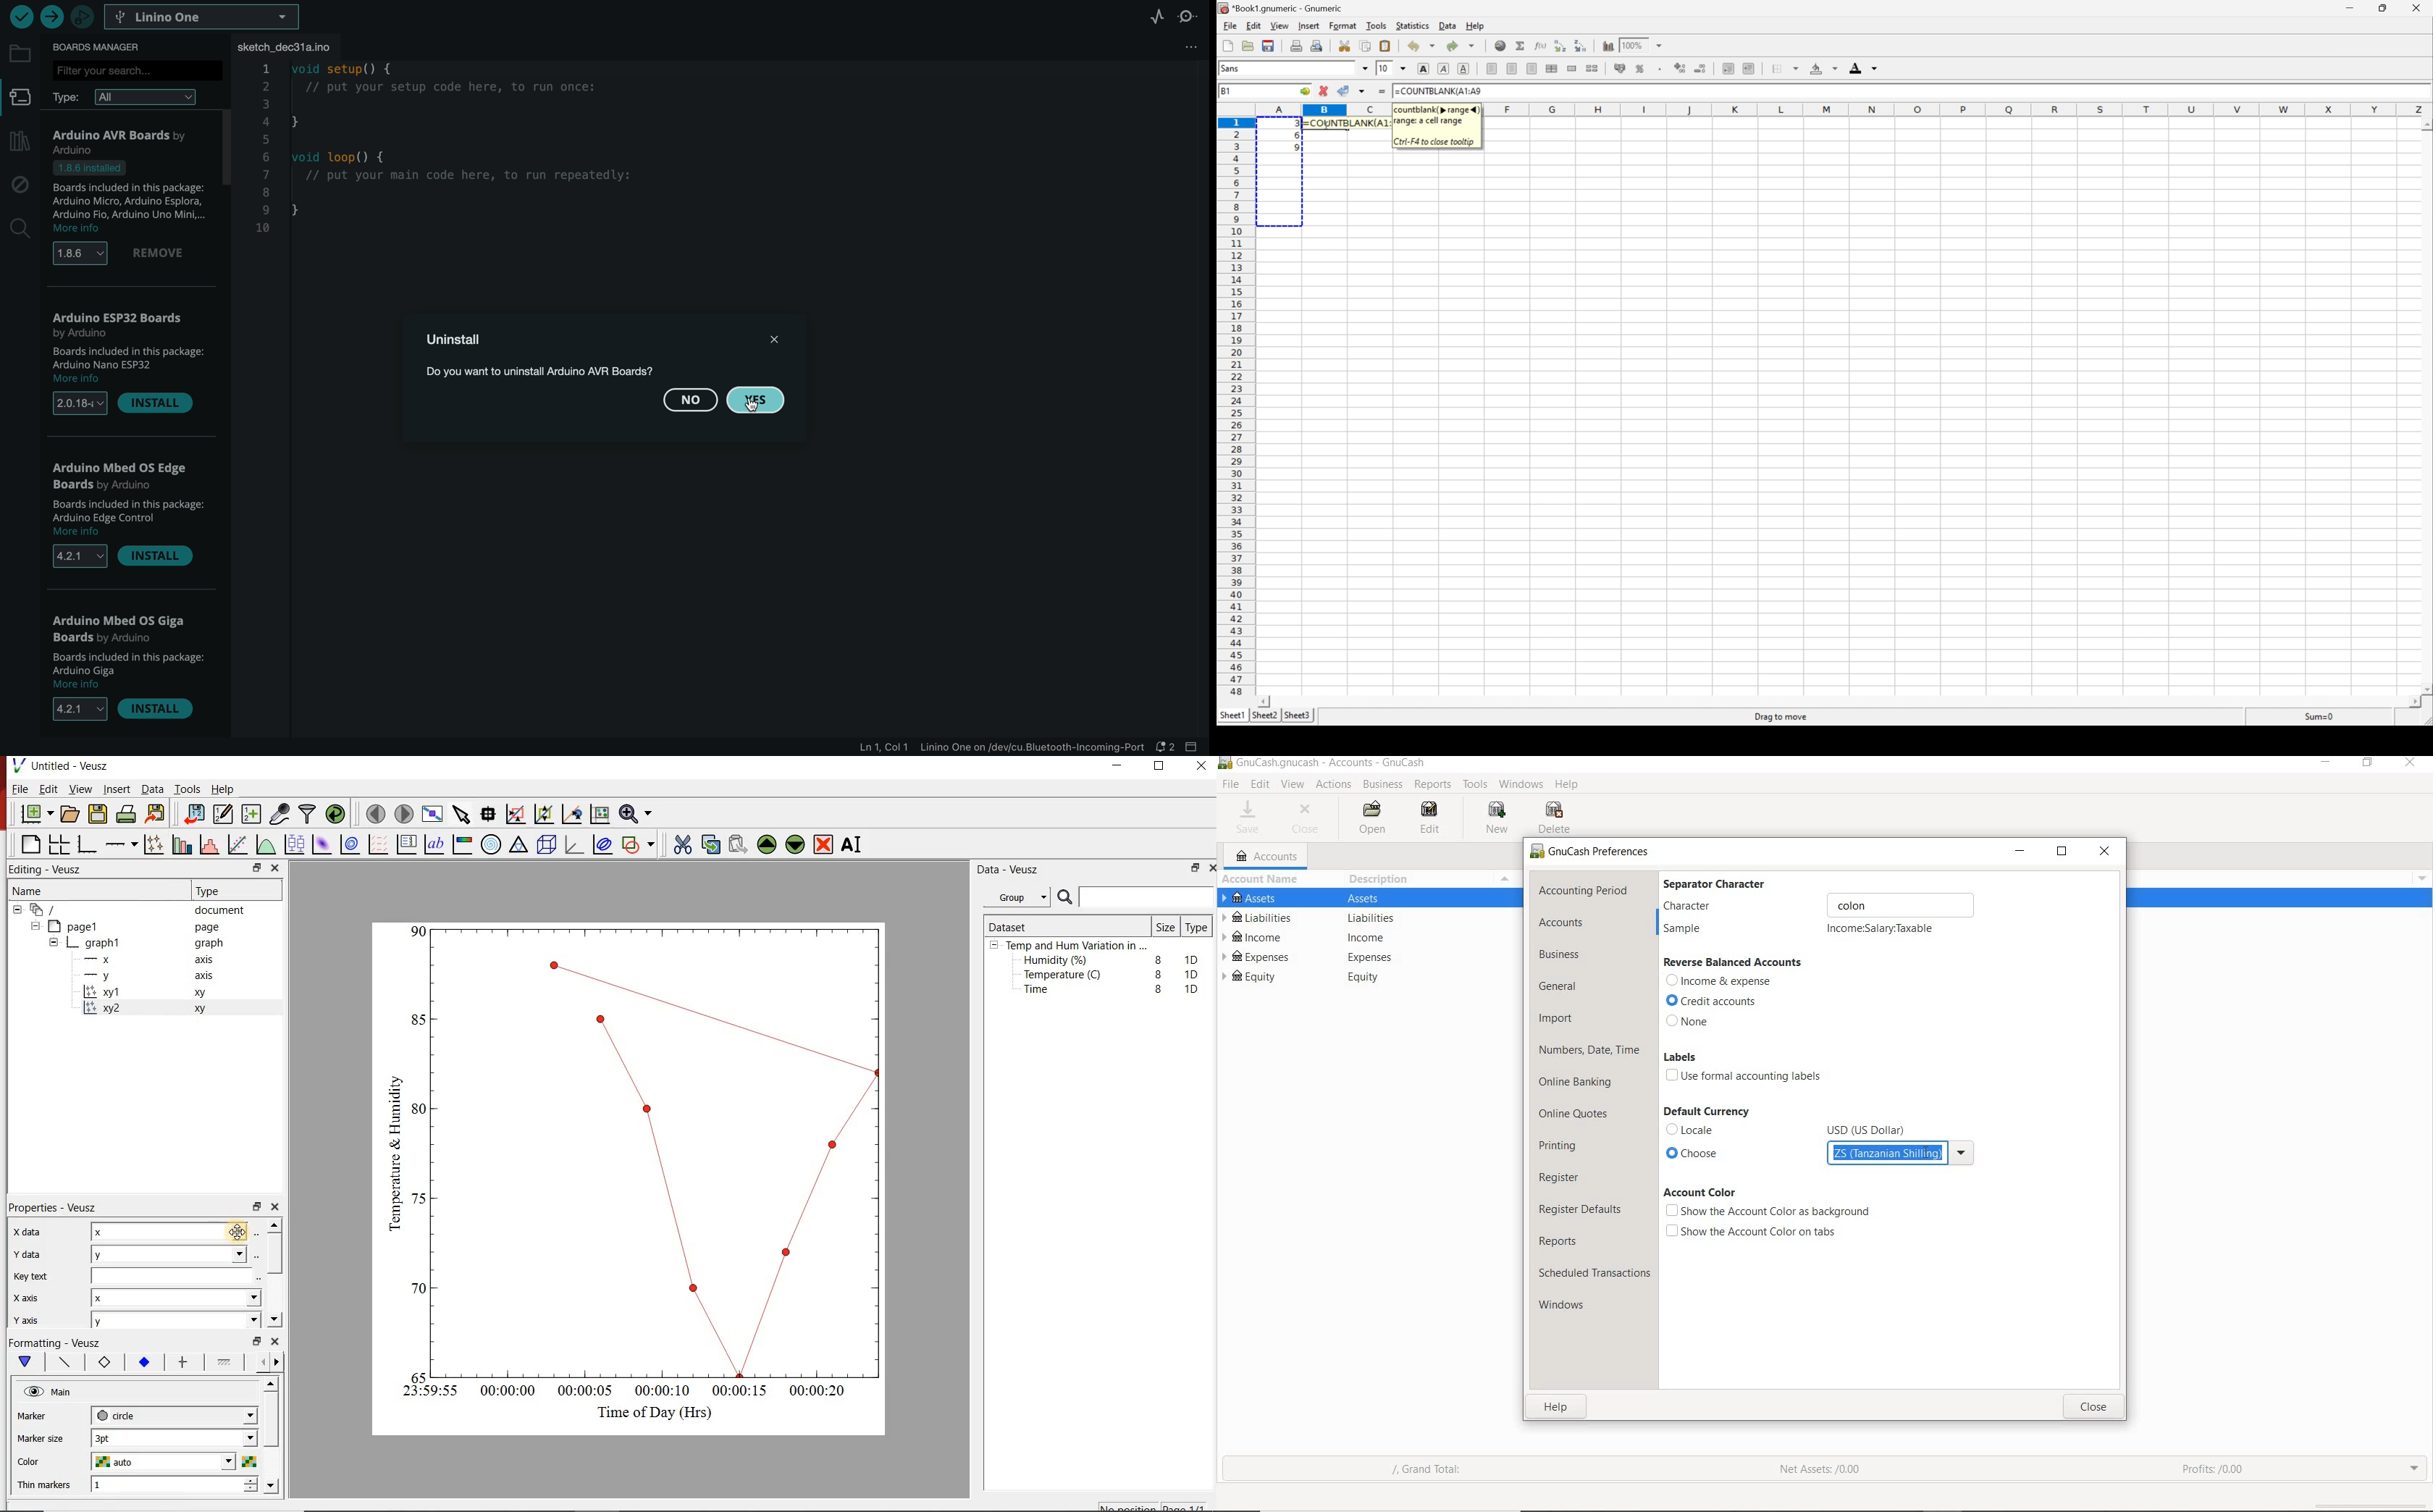 Image resolution: width=2436 pixels, height=1512 pixels. I want to click on y, so click(131, 1254).